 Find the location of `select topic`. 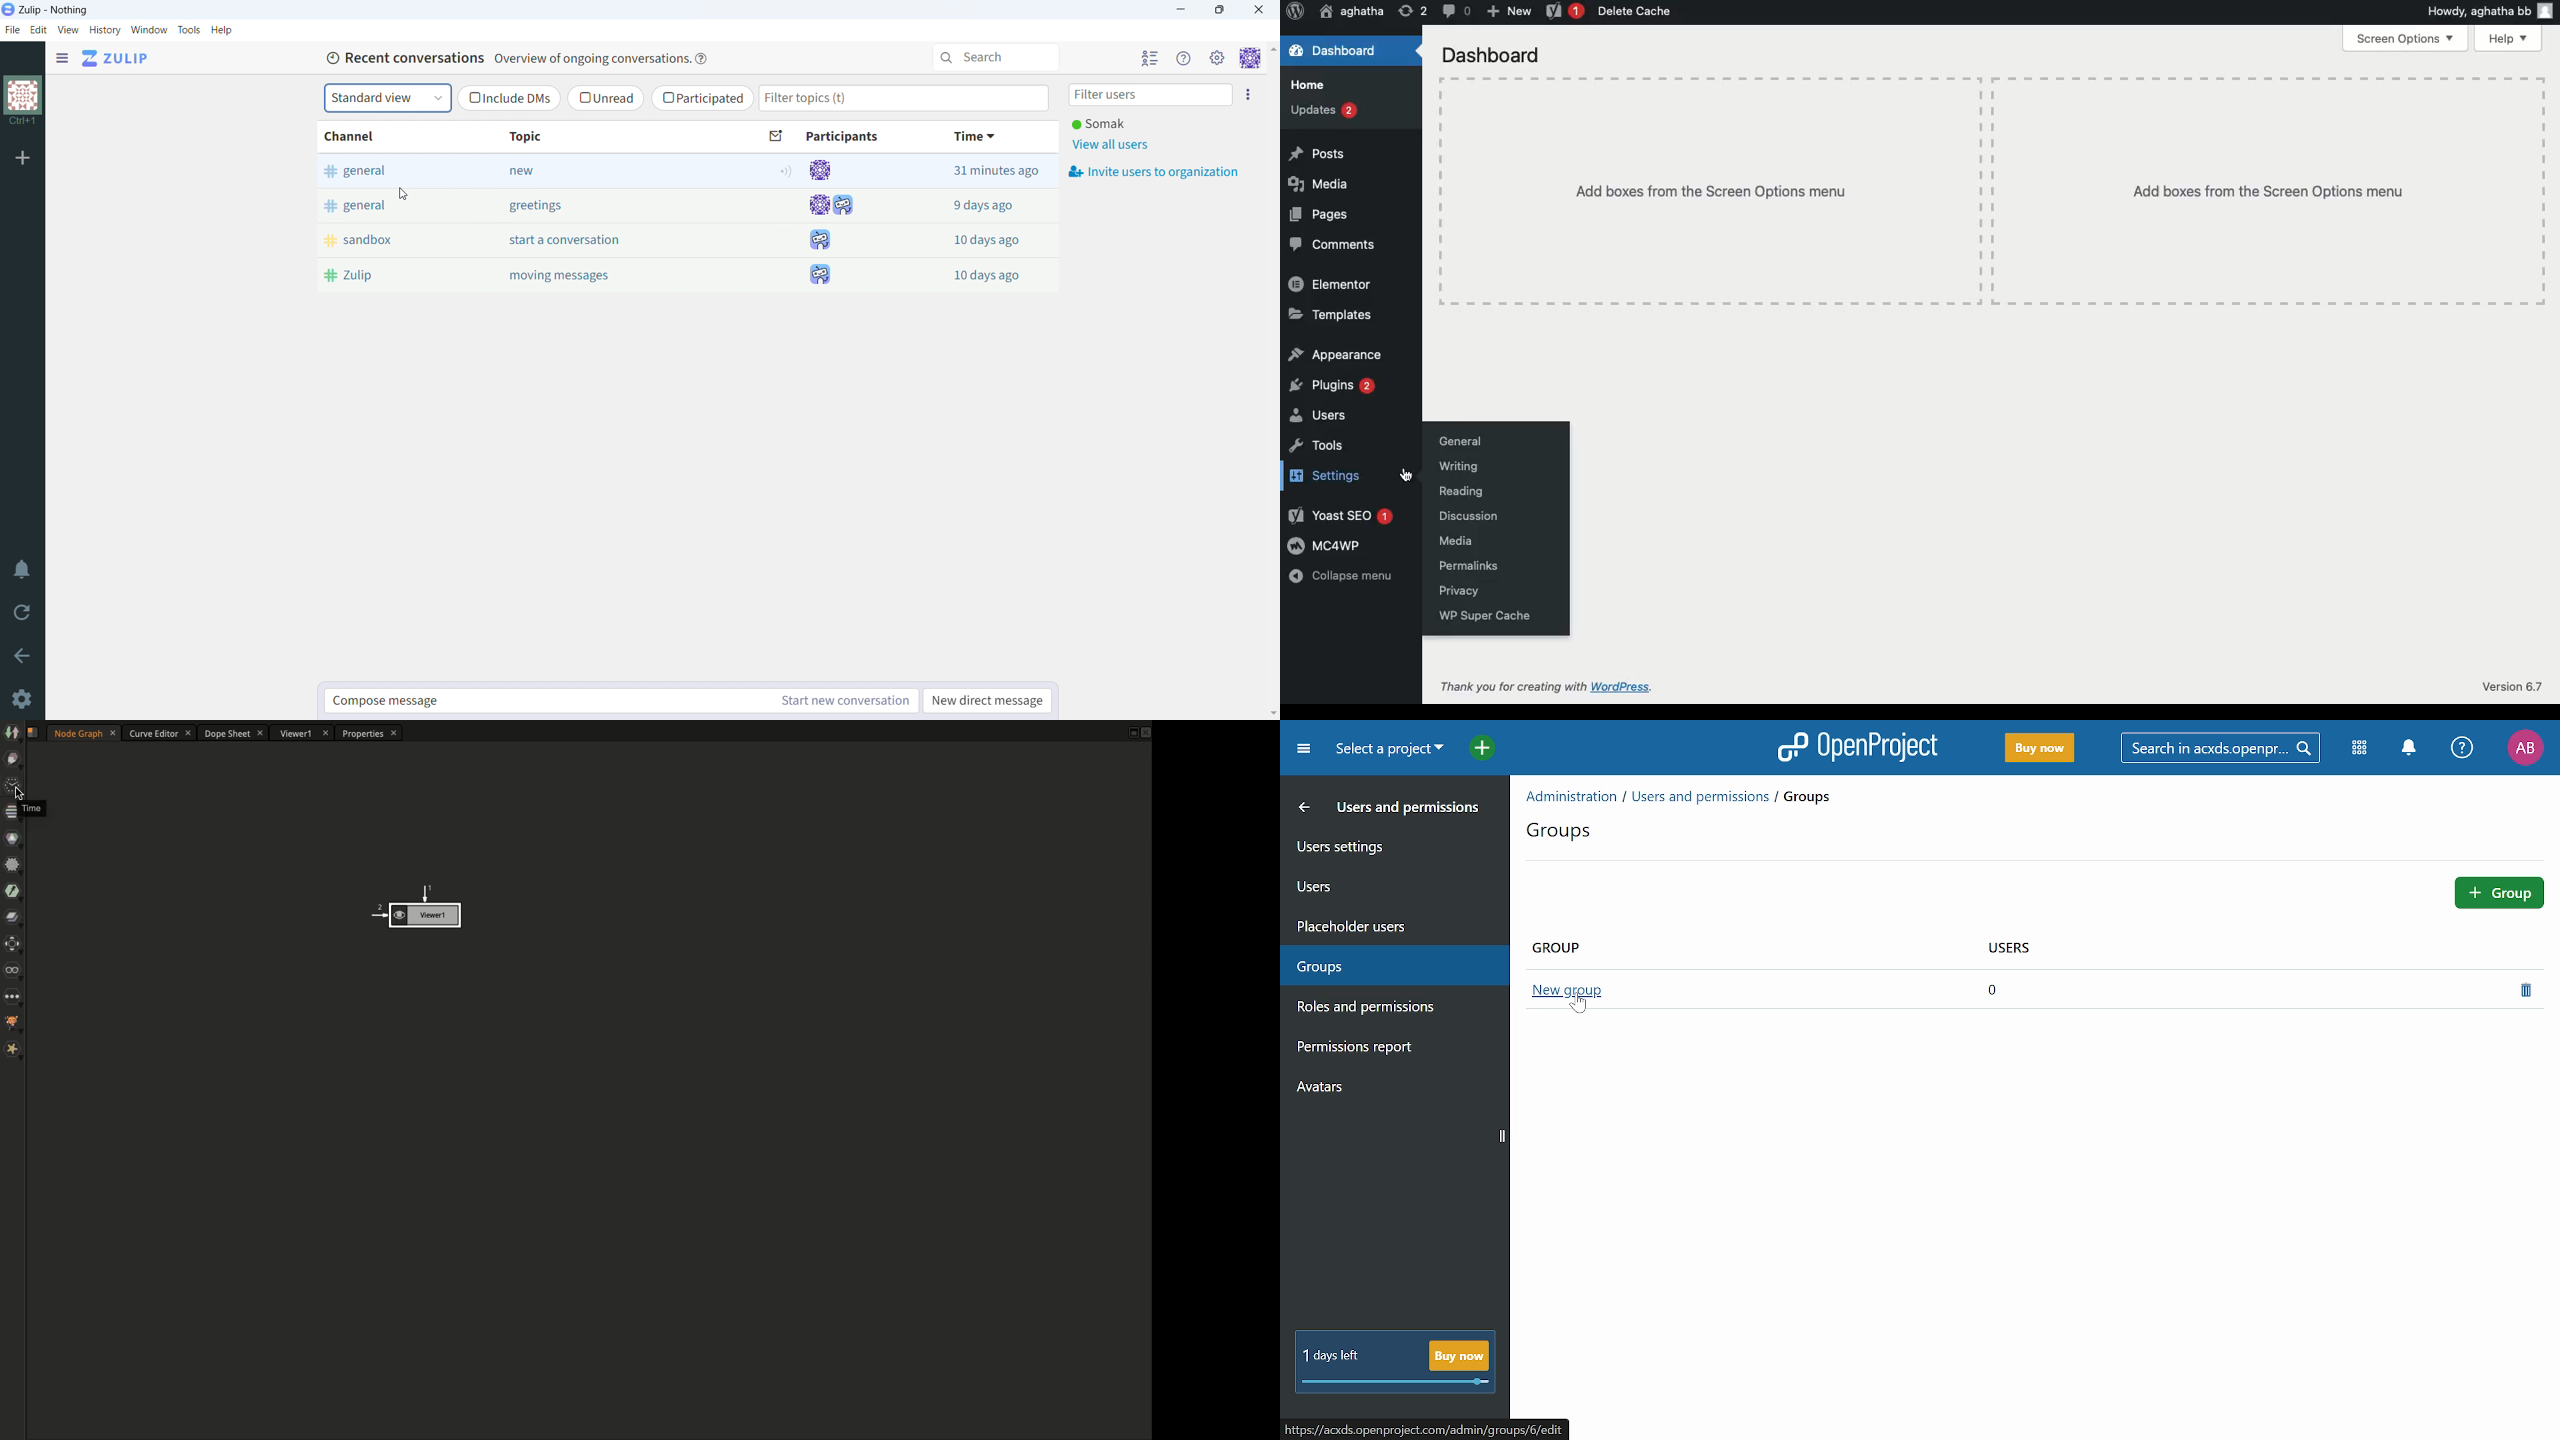

select topic is located at coordinates (387, 98).